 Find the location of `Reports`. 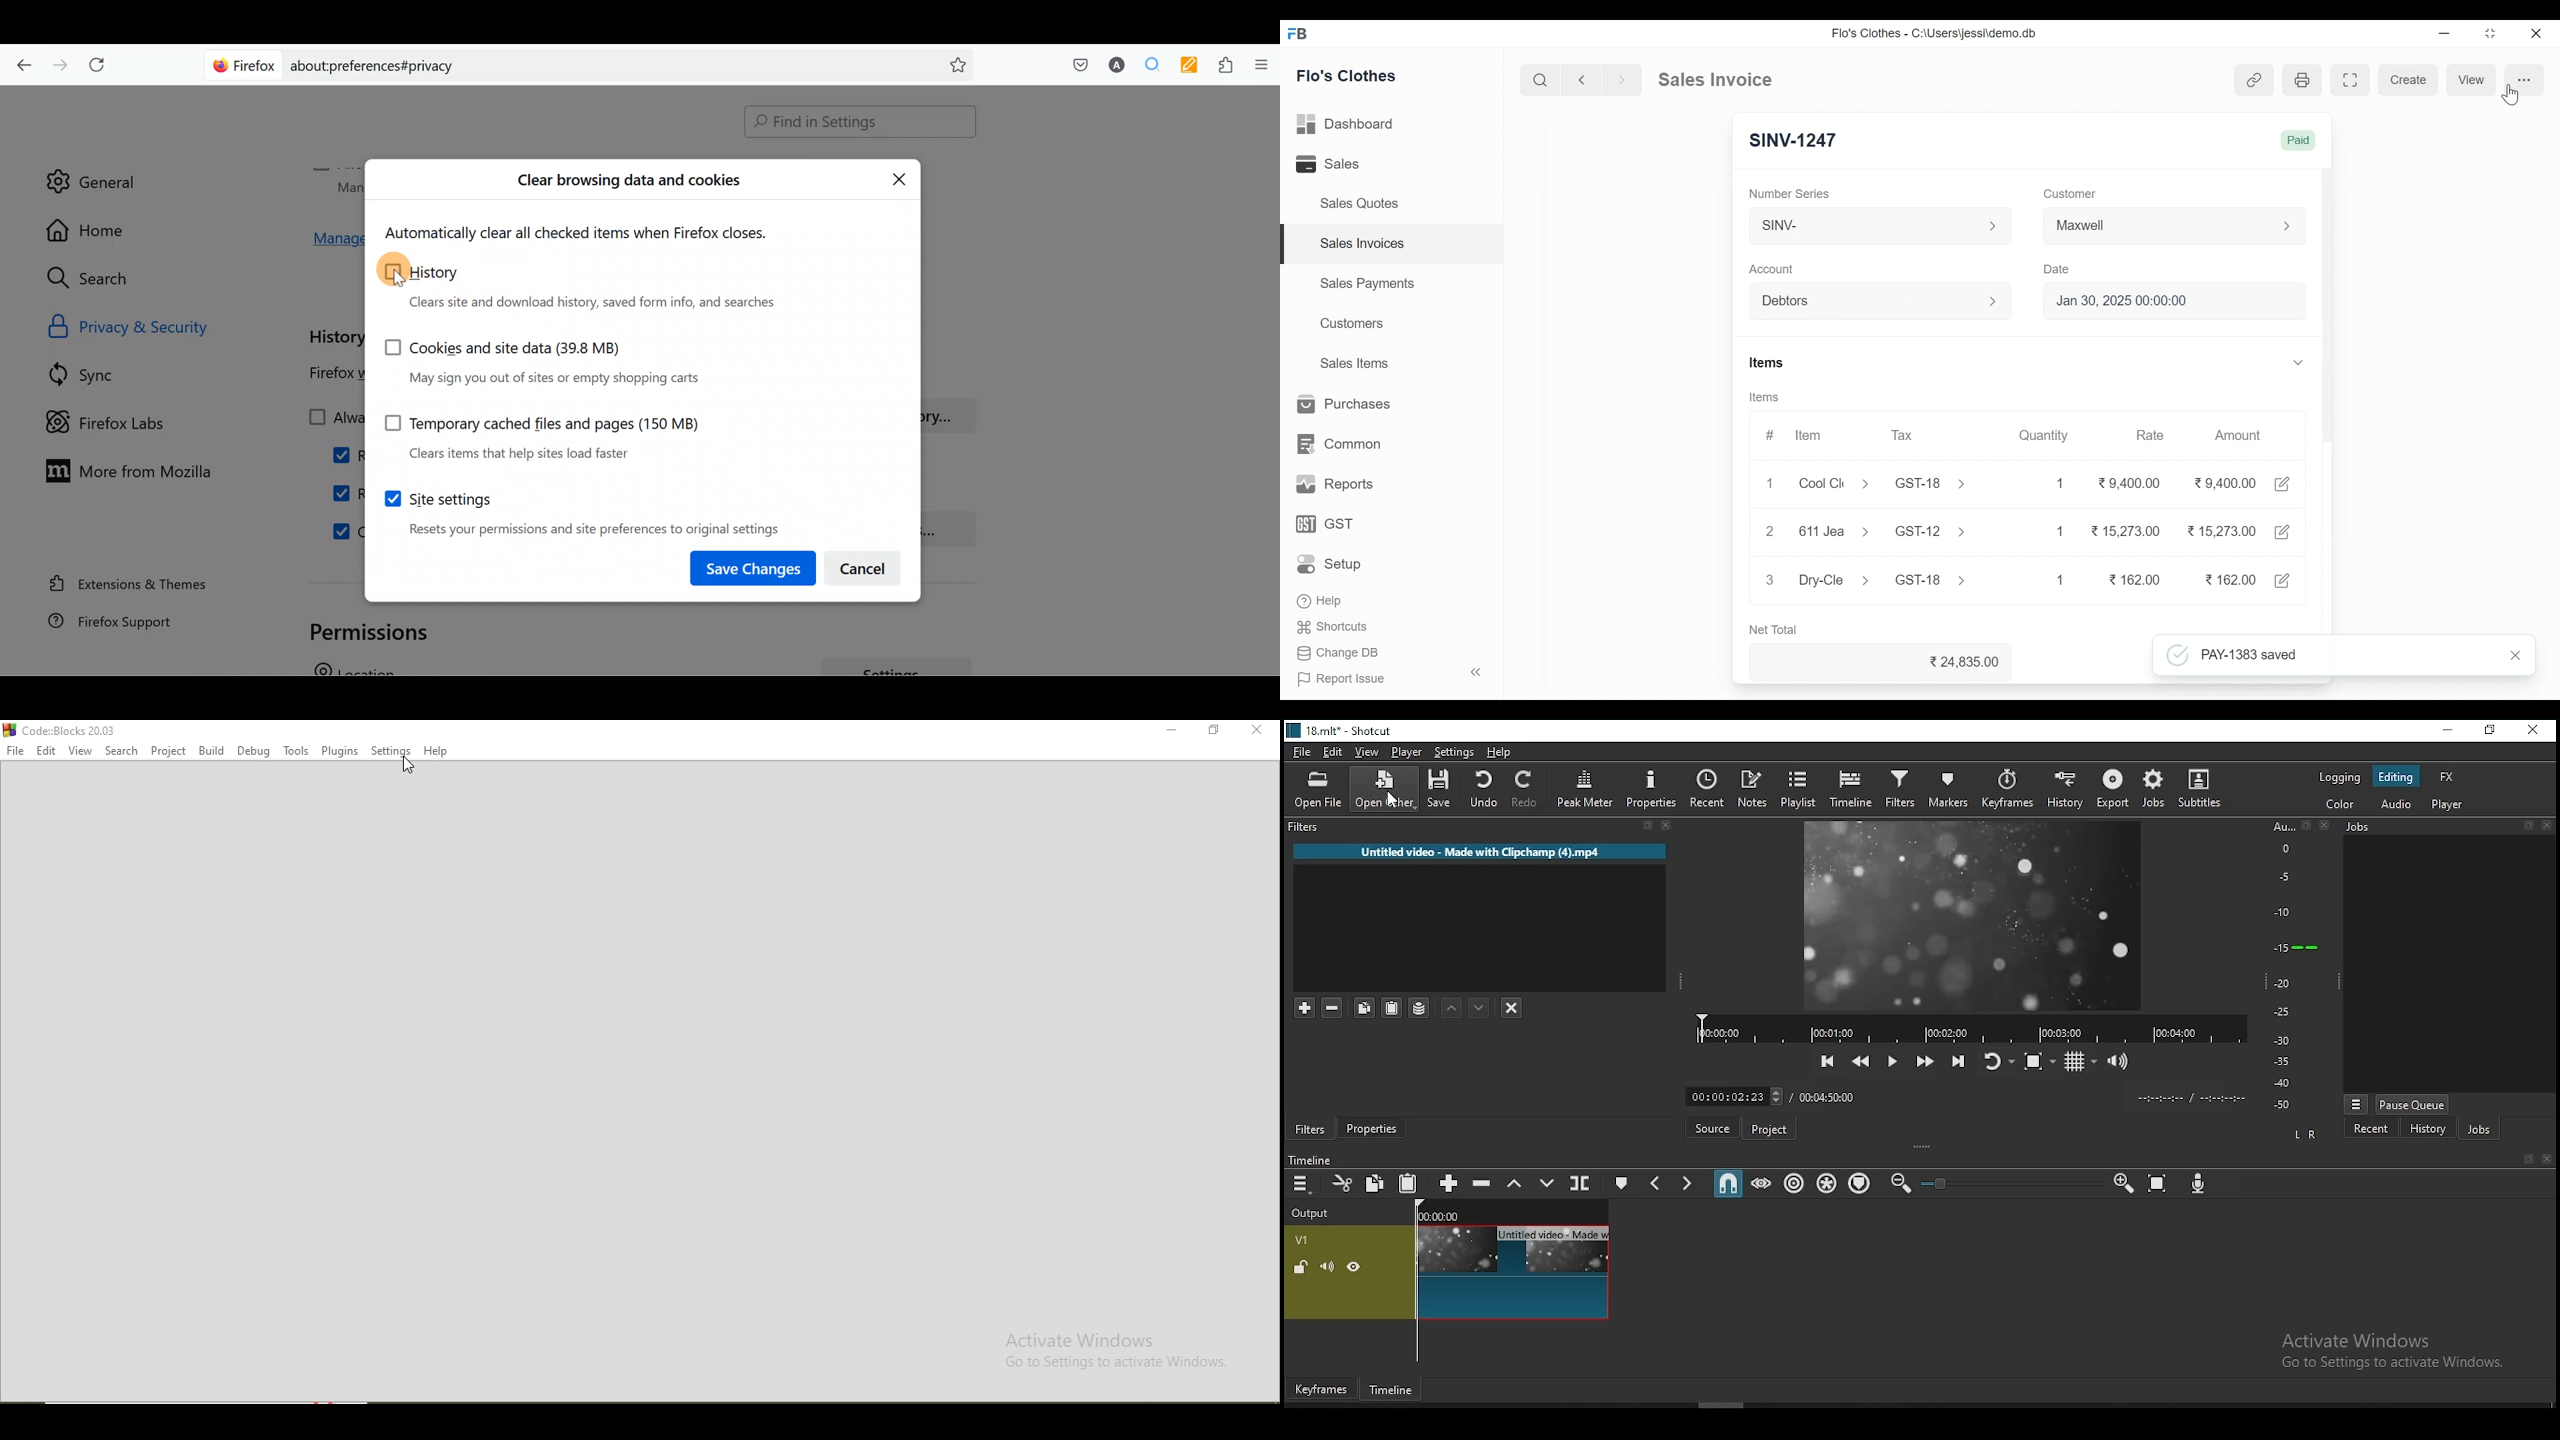

Reports is located at coordinates (1332, 485).